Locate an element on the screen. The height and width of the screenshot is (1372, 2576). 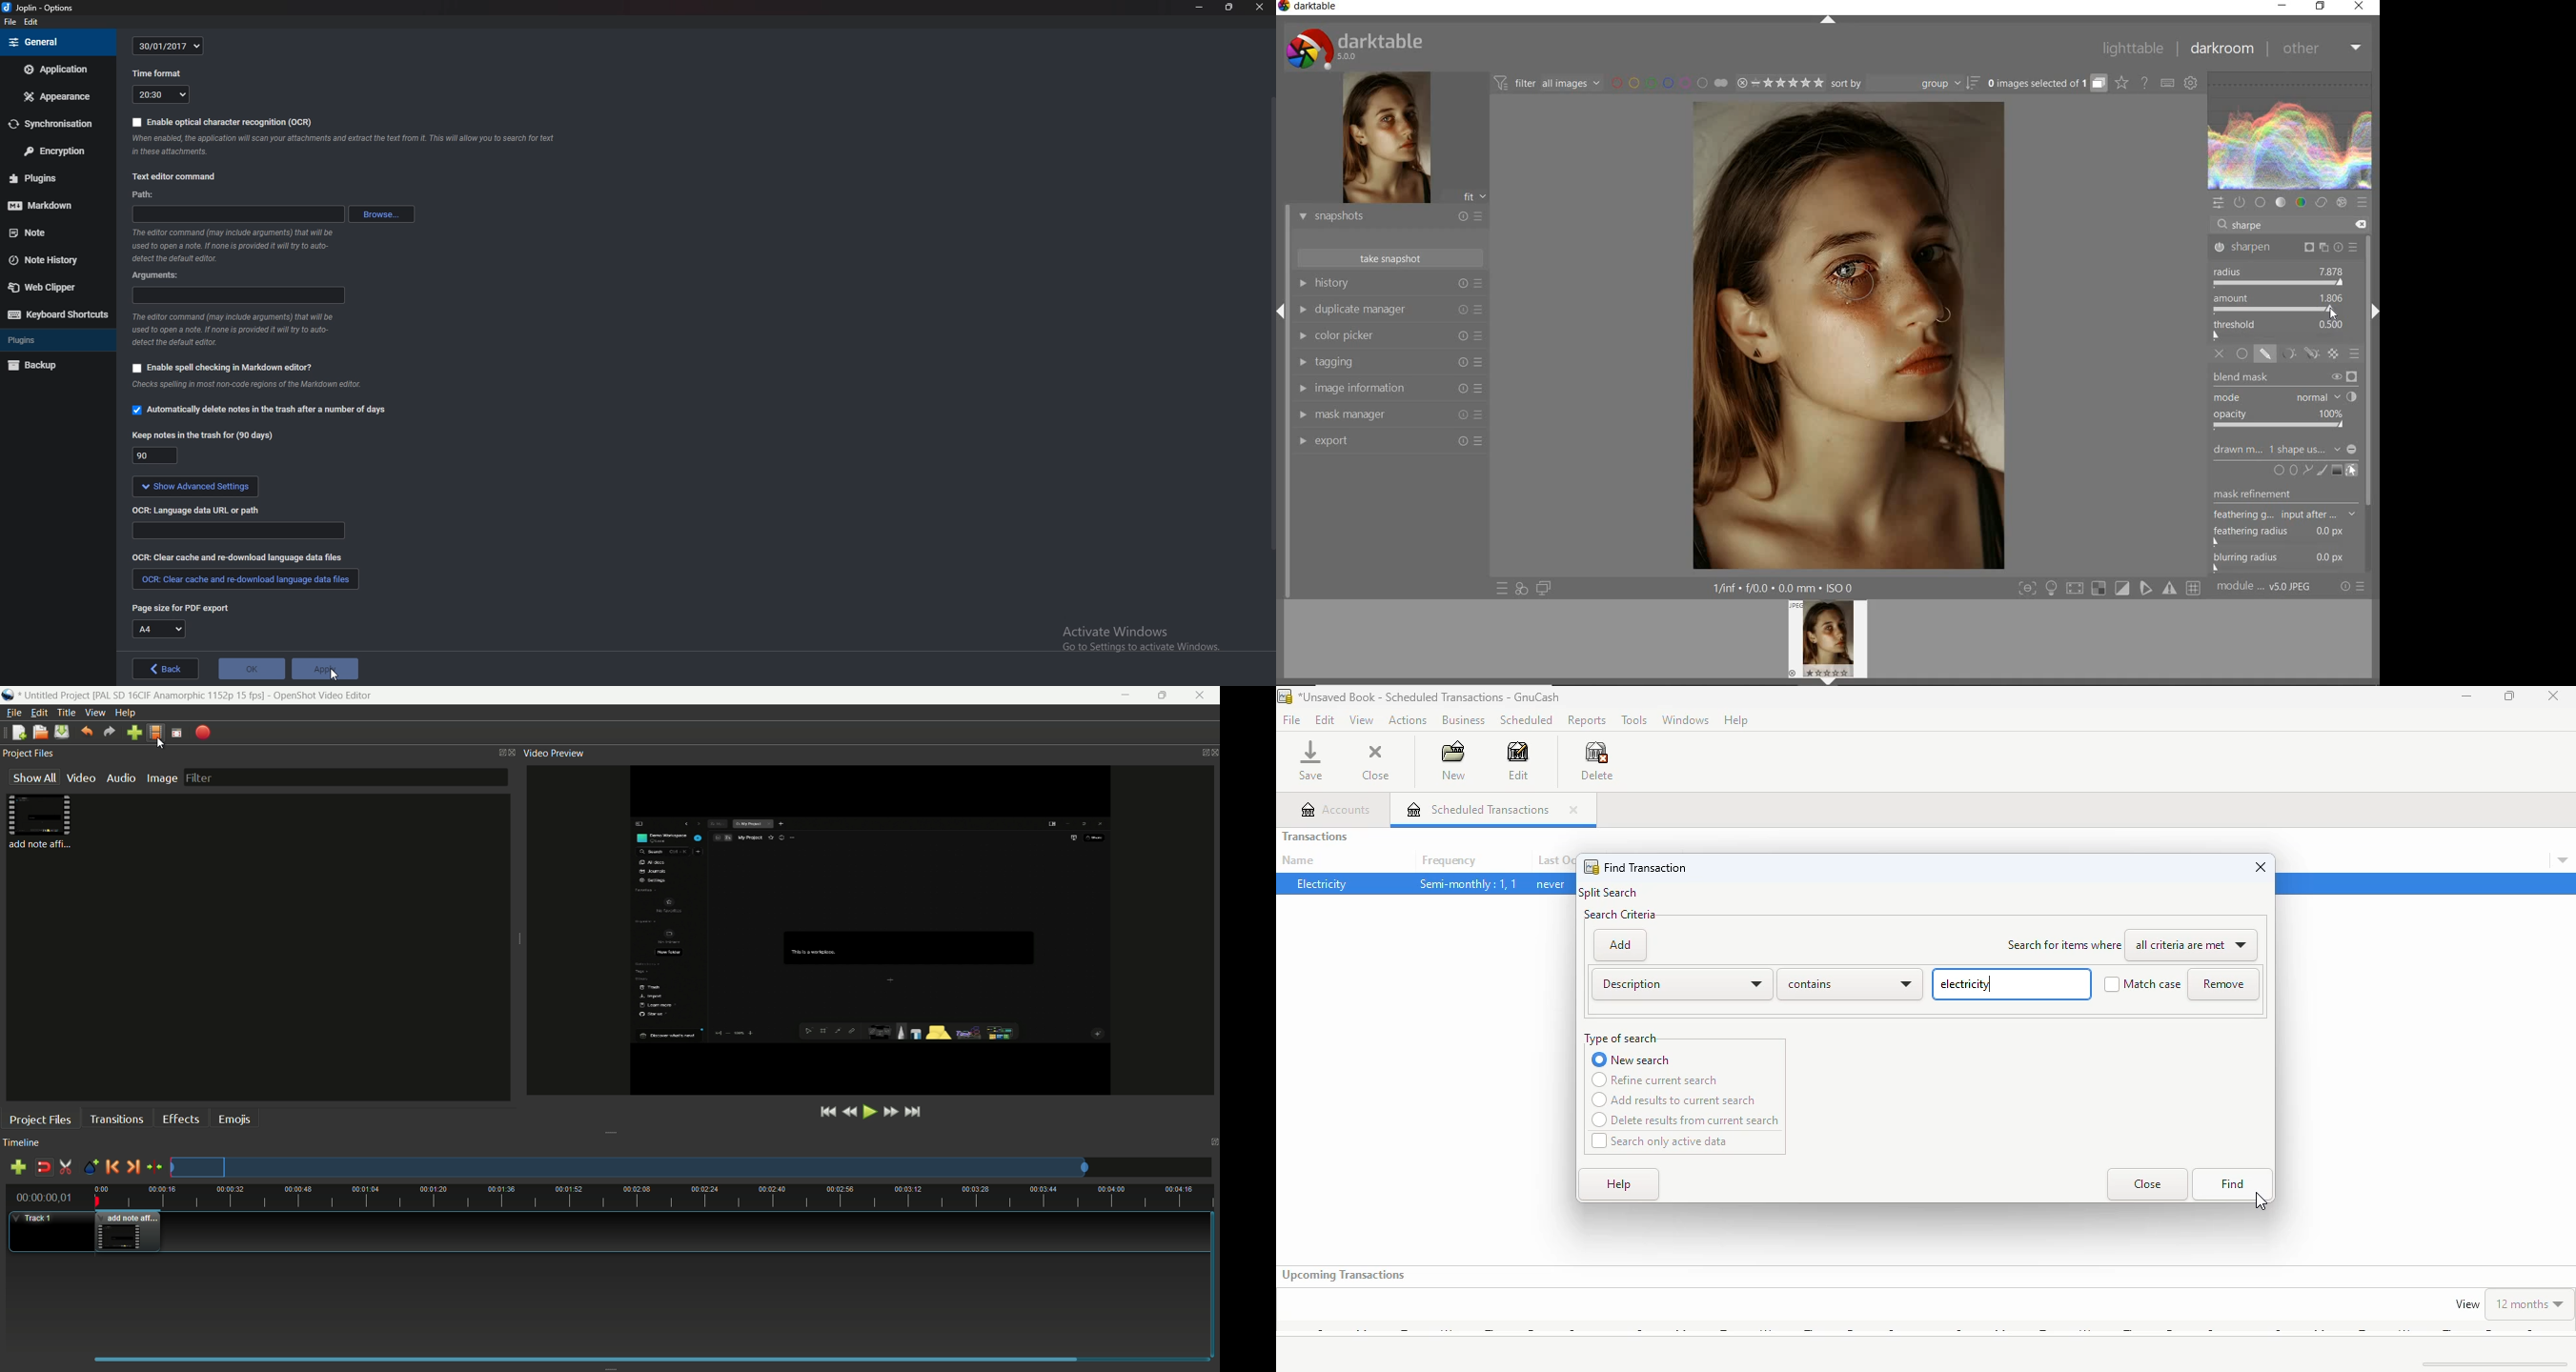
edit is located at coordinates (33, 22).